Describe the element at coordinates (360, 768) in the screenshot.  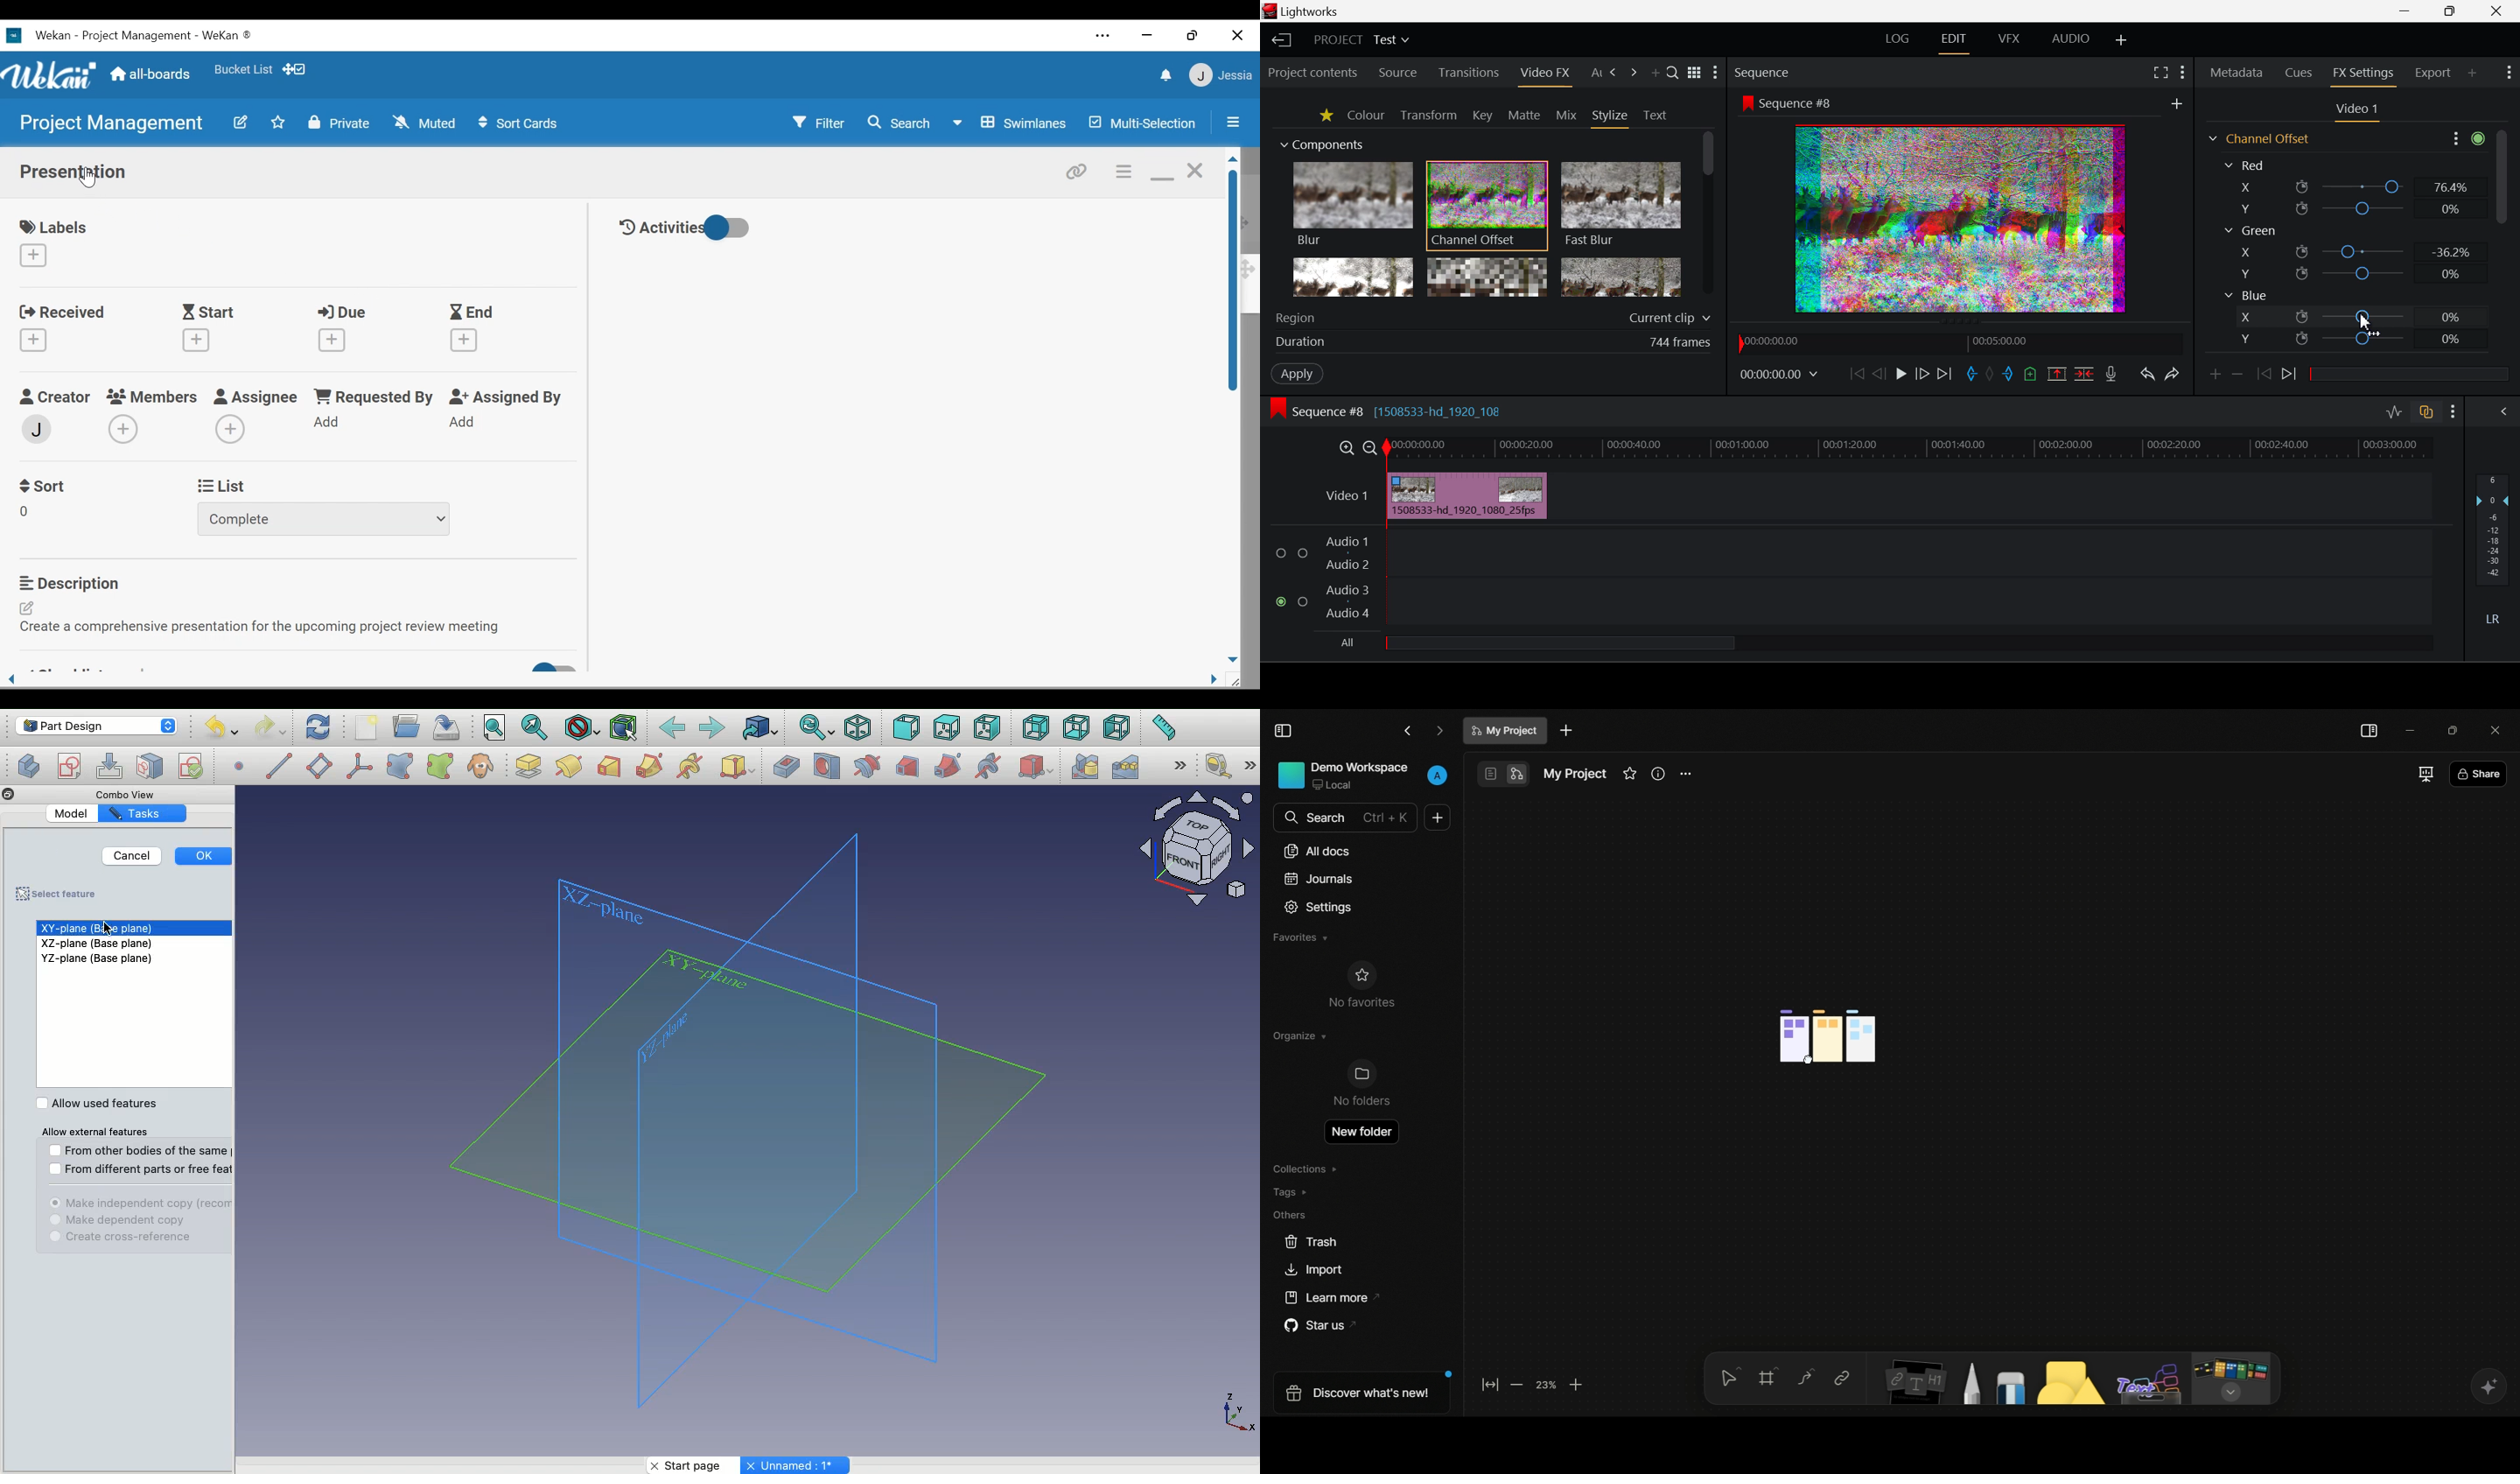
I see `Local coordinate system` at that location.